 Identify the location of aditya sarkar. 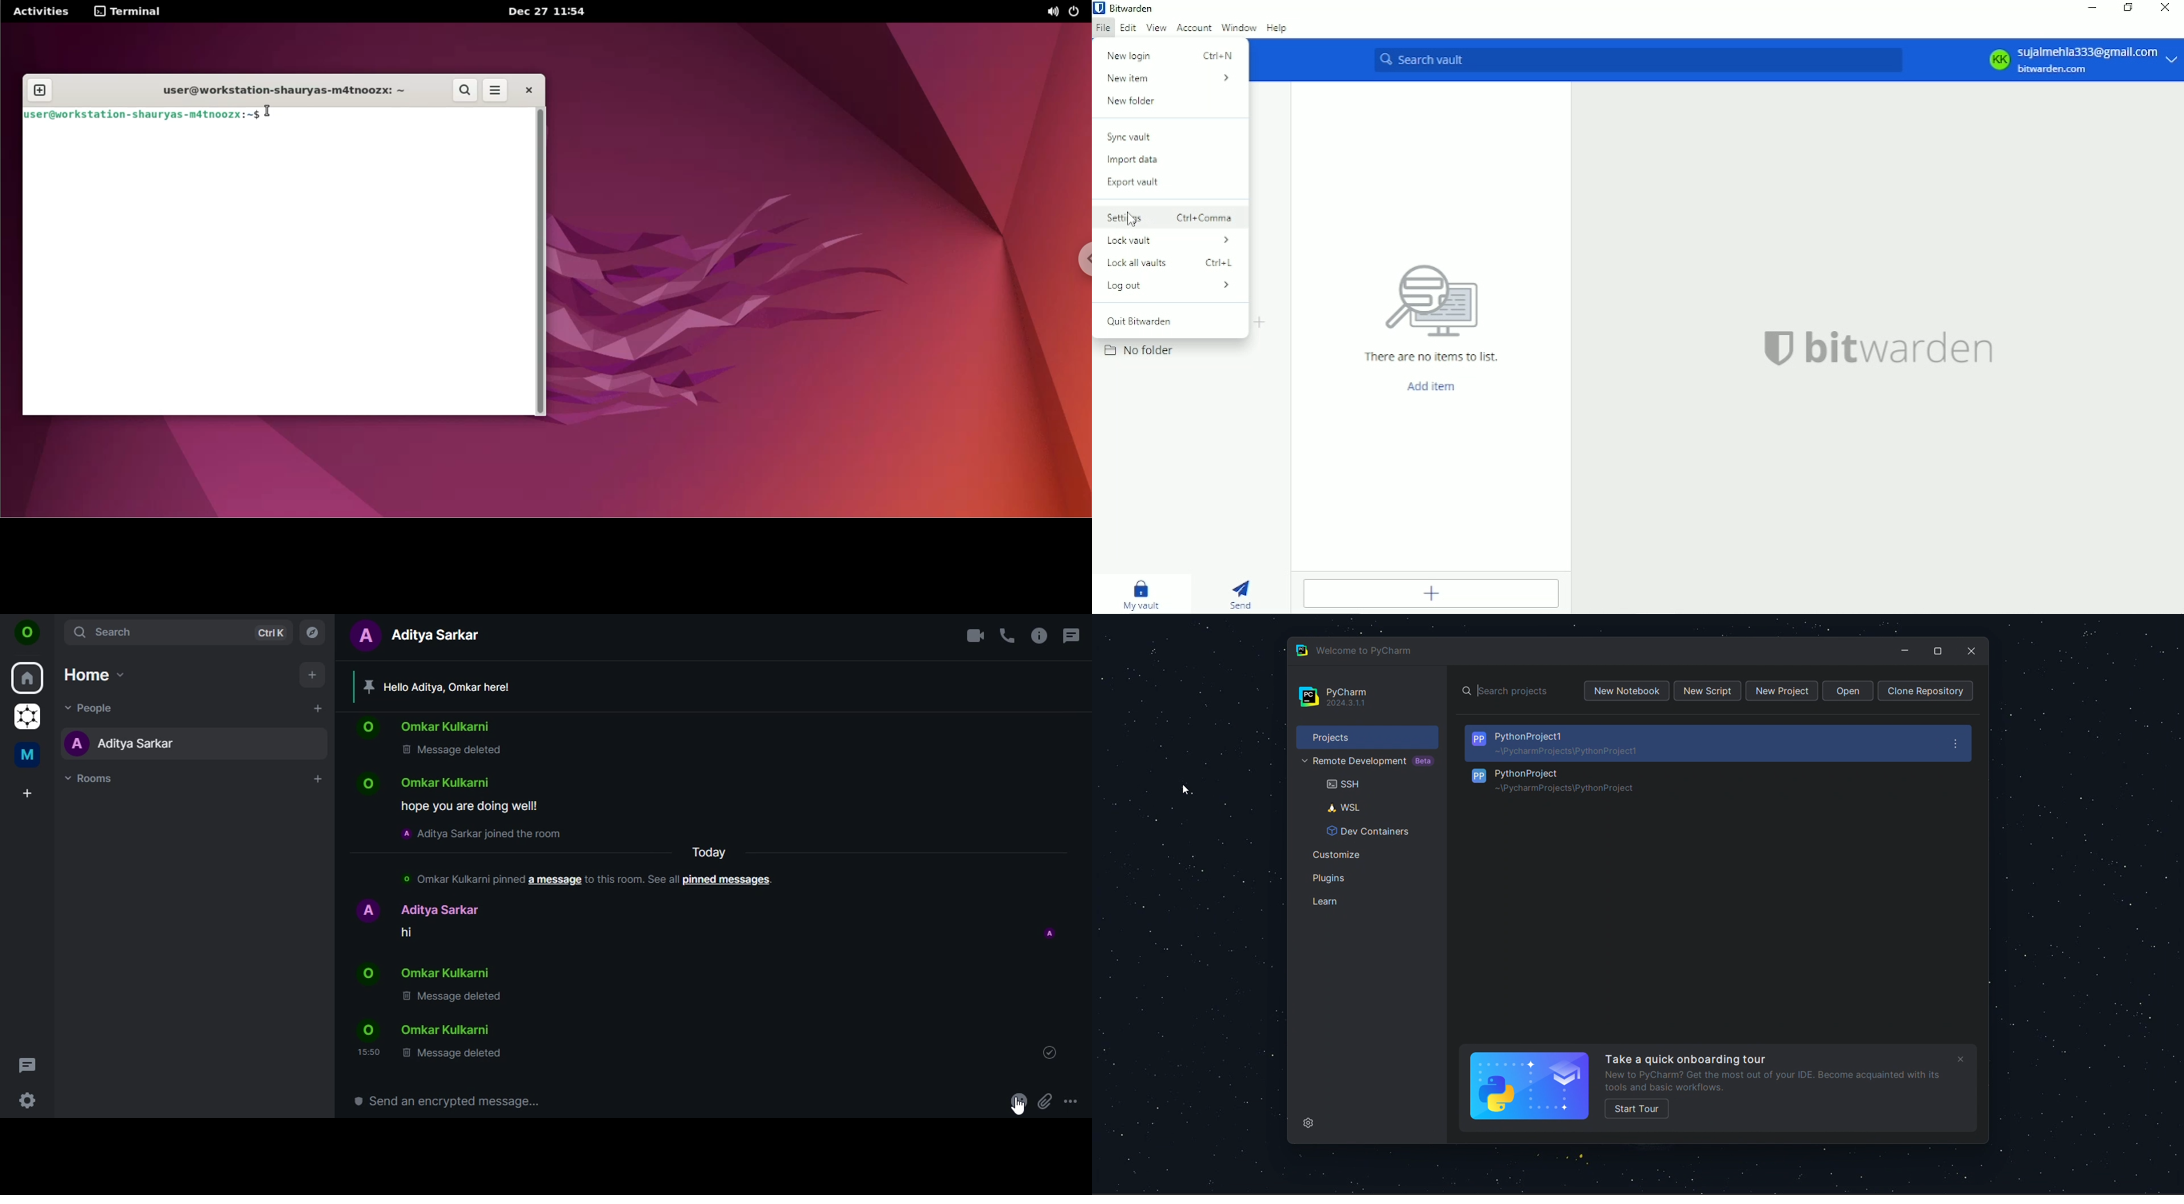
(118, 743).